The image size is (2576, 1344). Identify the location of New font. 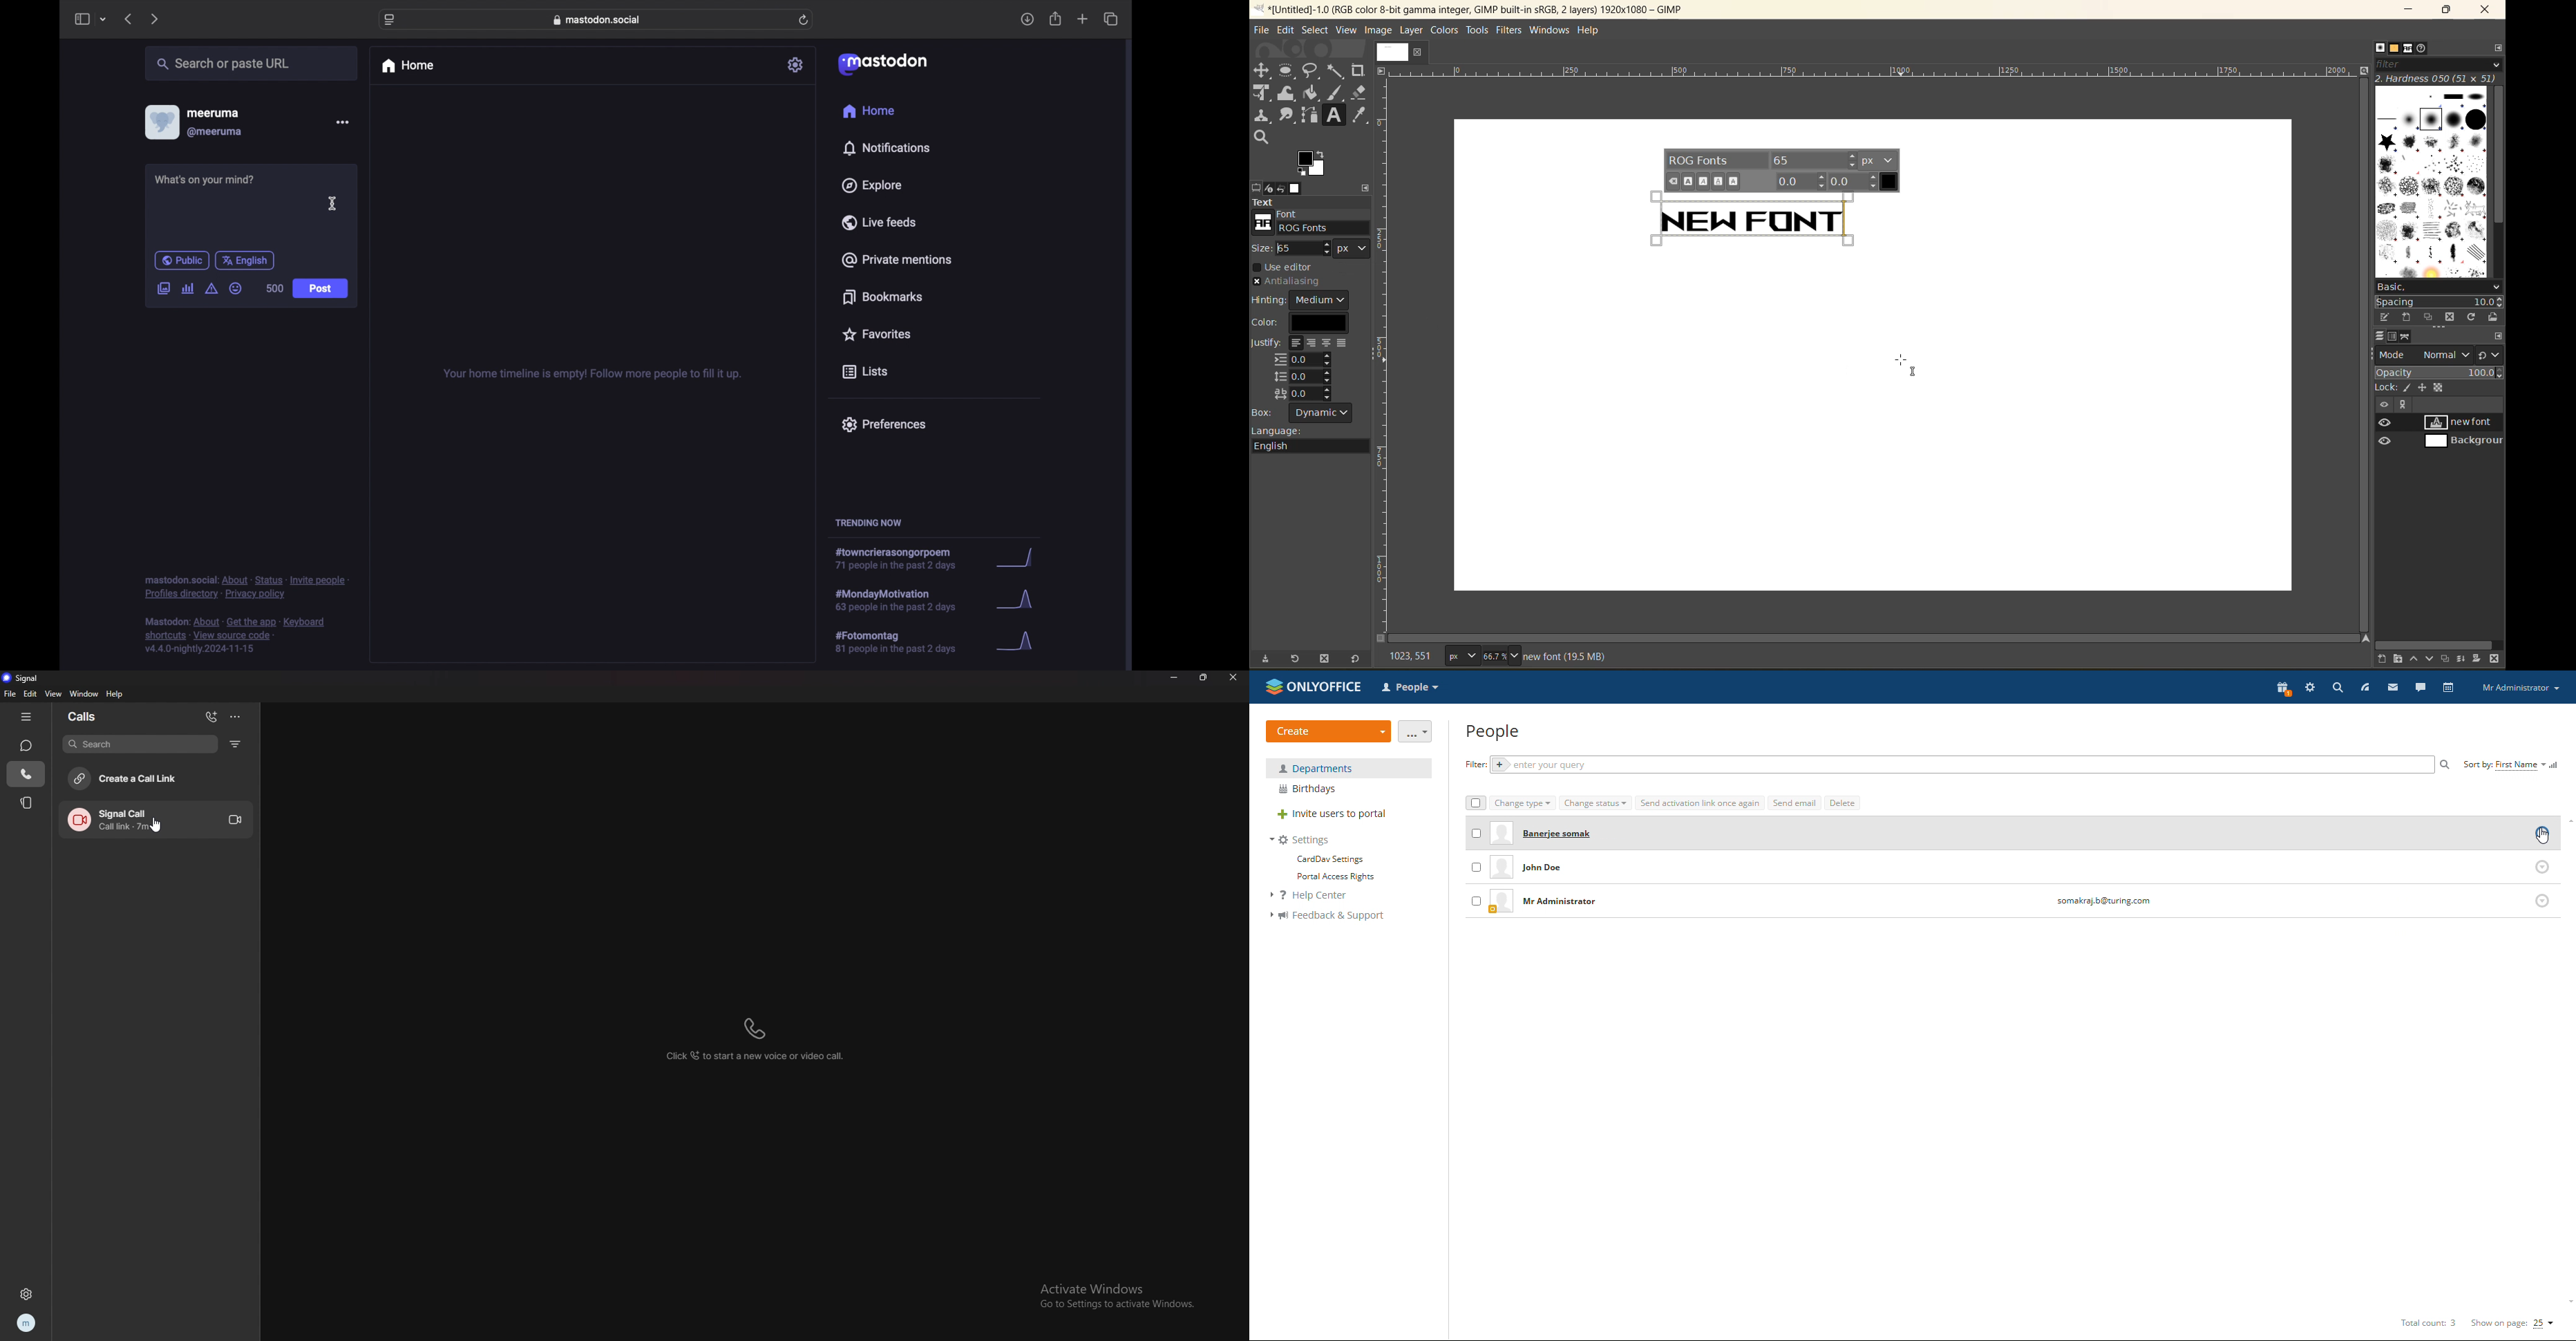
(1755, 217).